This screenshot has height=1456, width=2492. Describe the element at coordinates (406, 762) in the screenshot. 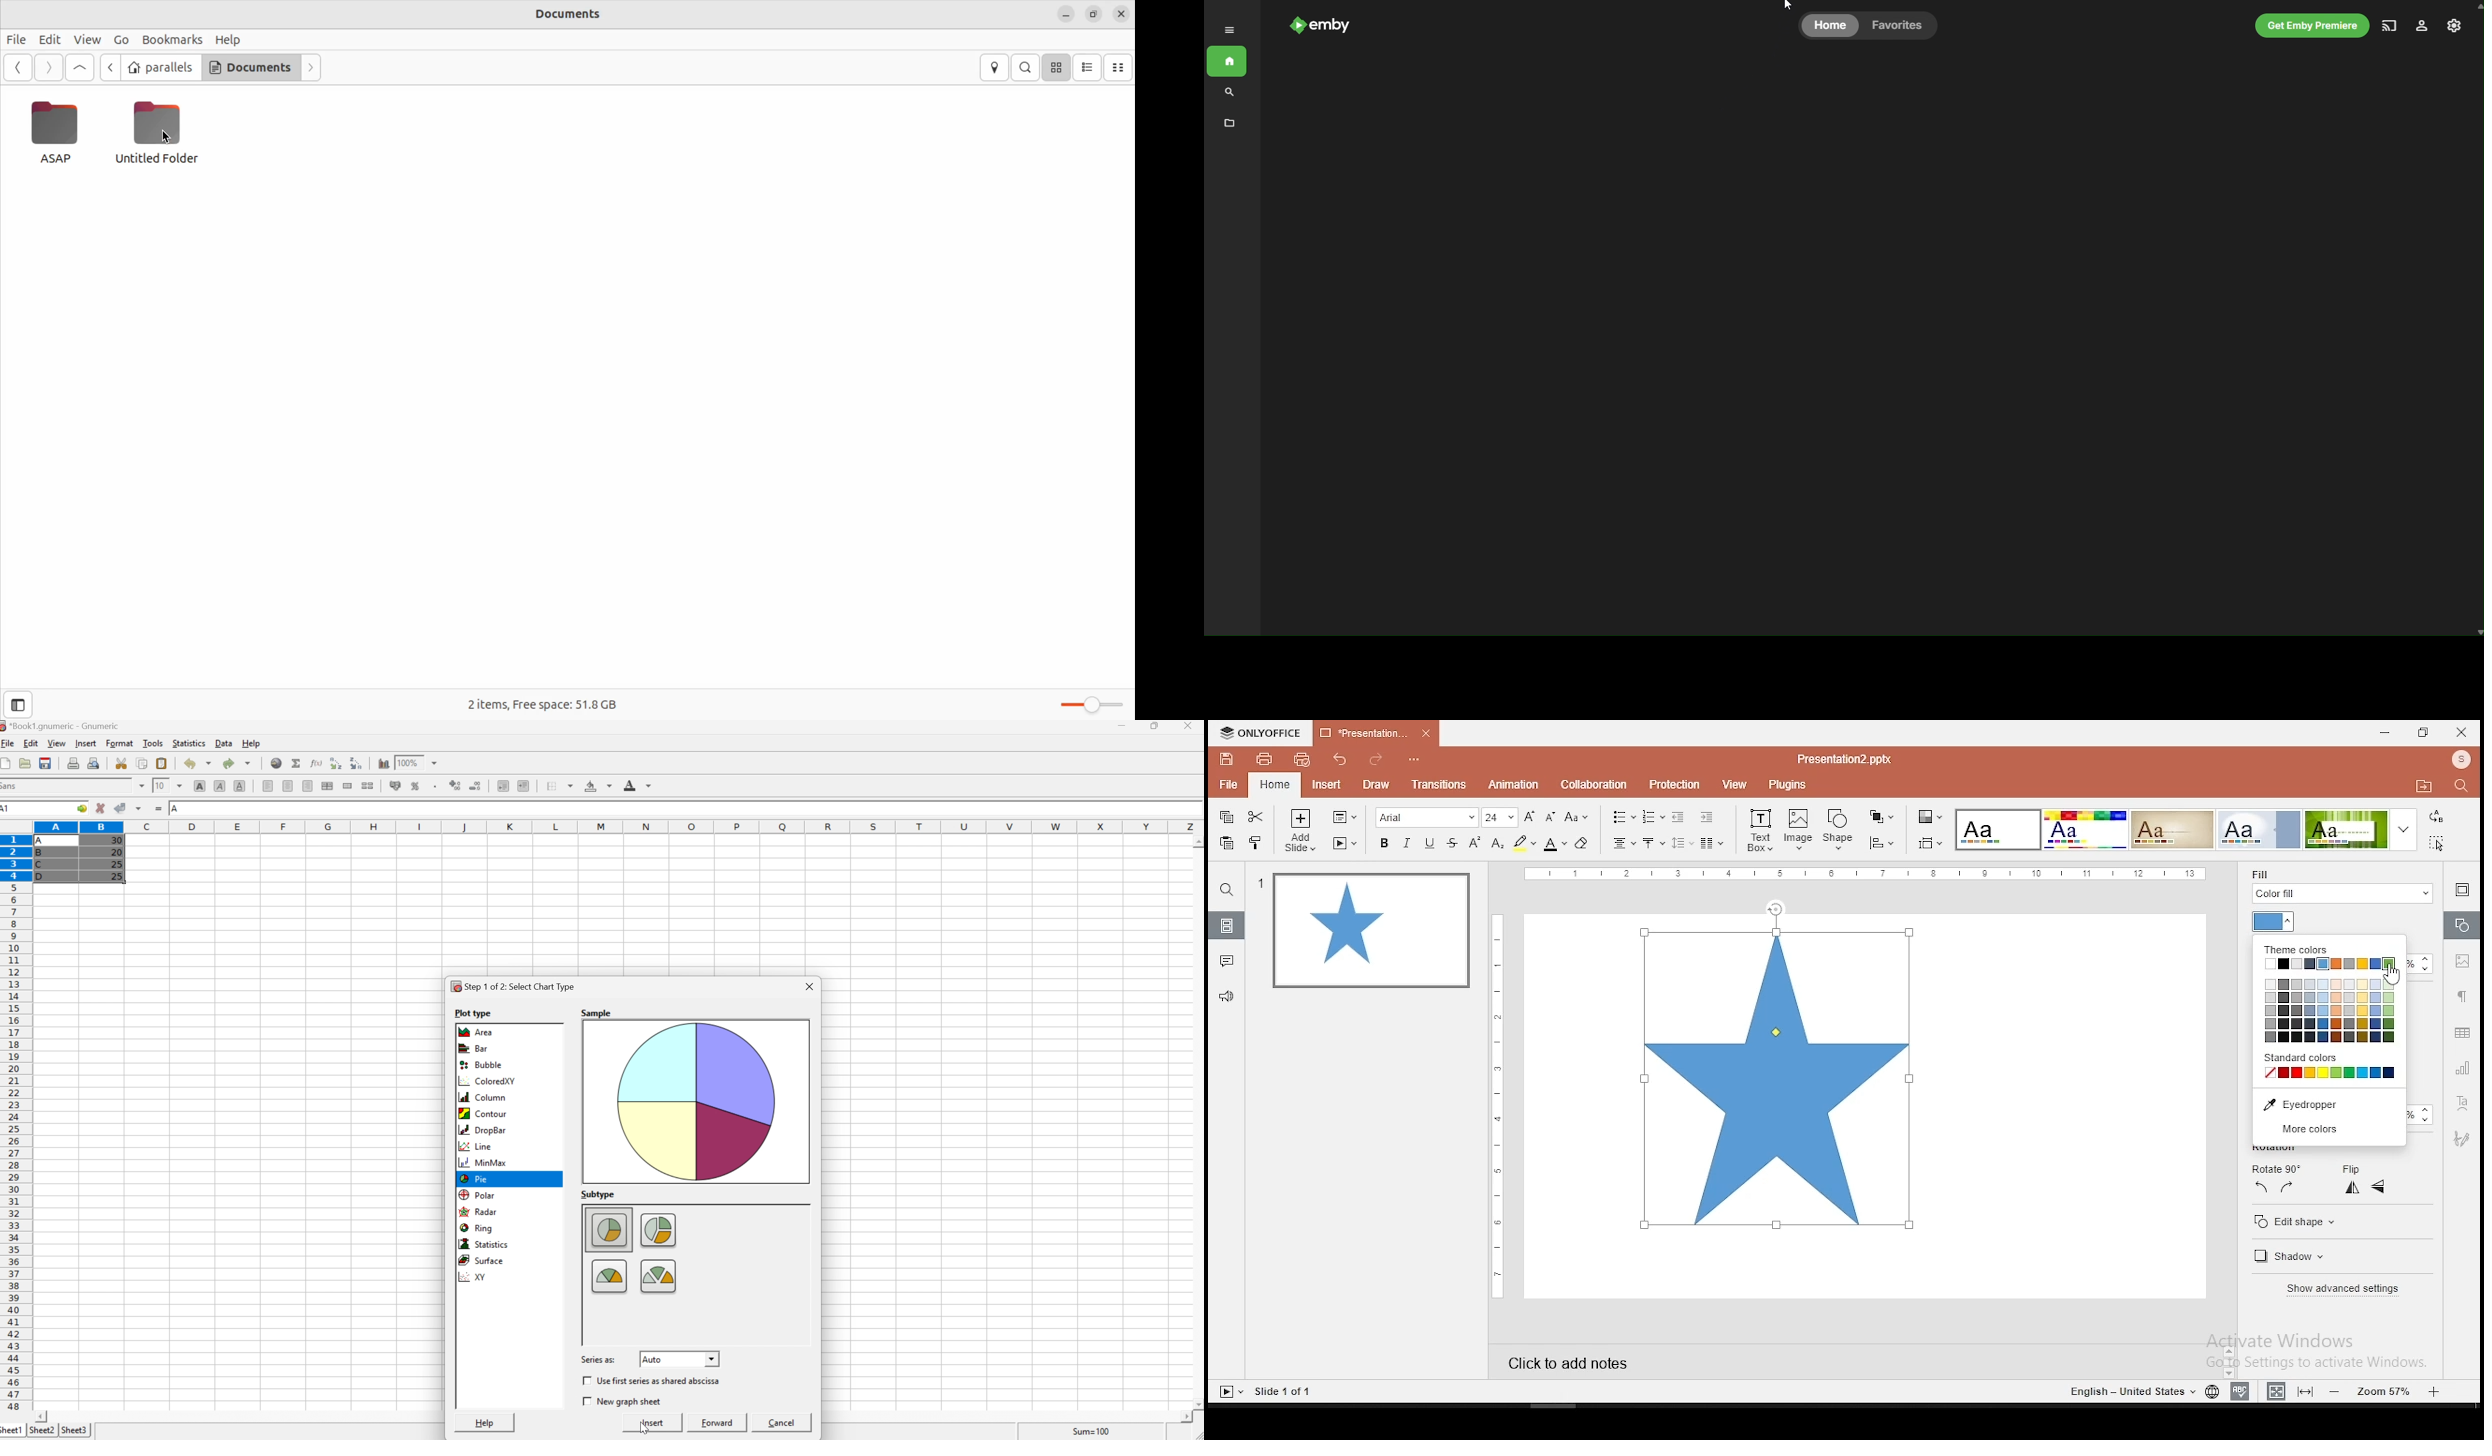

I see `100%` at that location.